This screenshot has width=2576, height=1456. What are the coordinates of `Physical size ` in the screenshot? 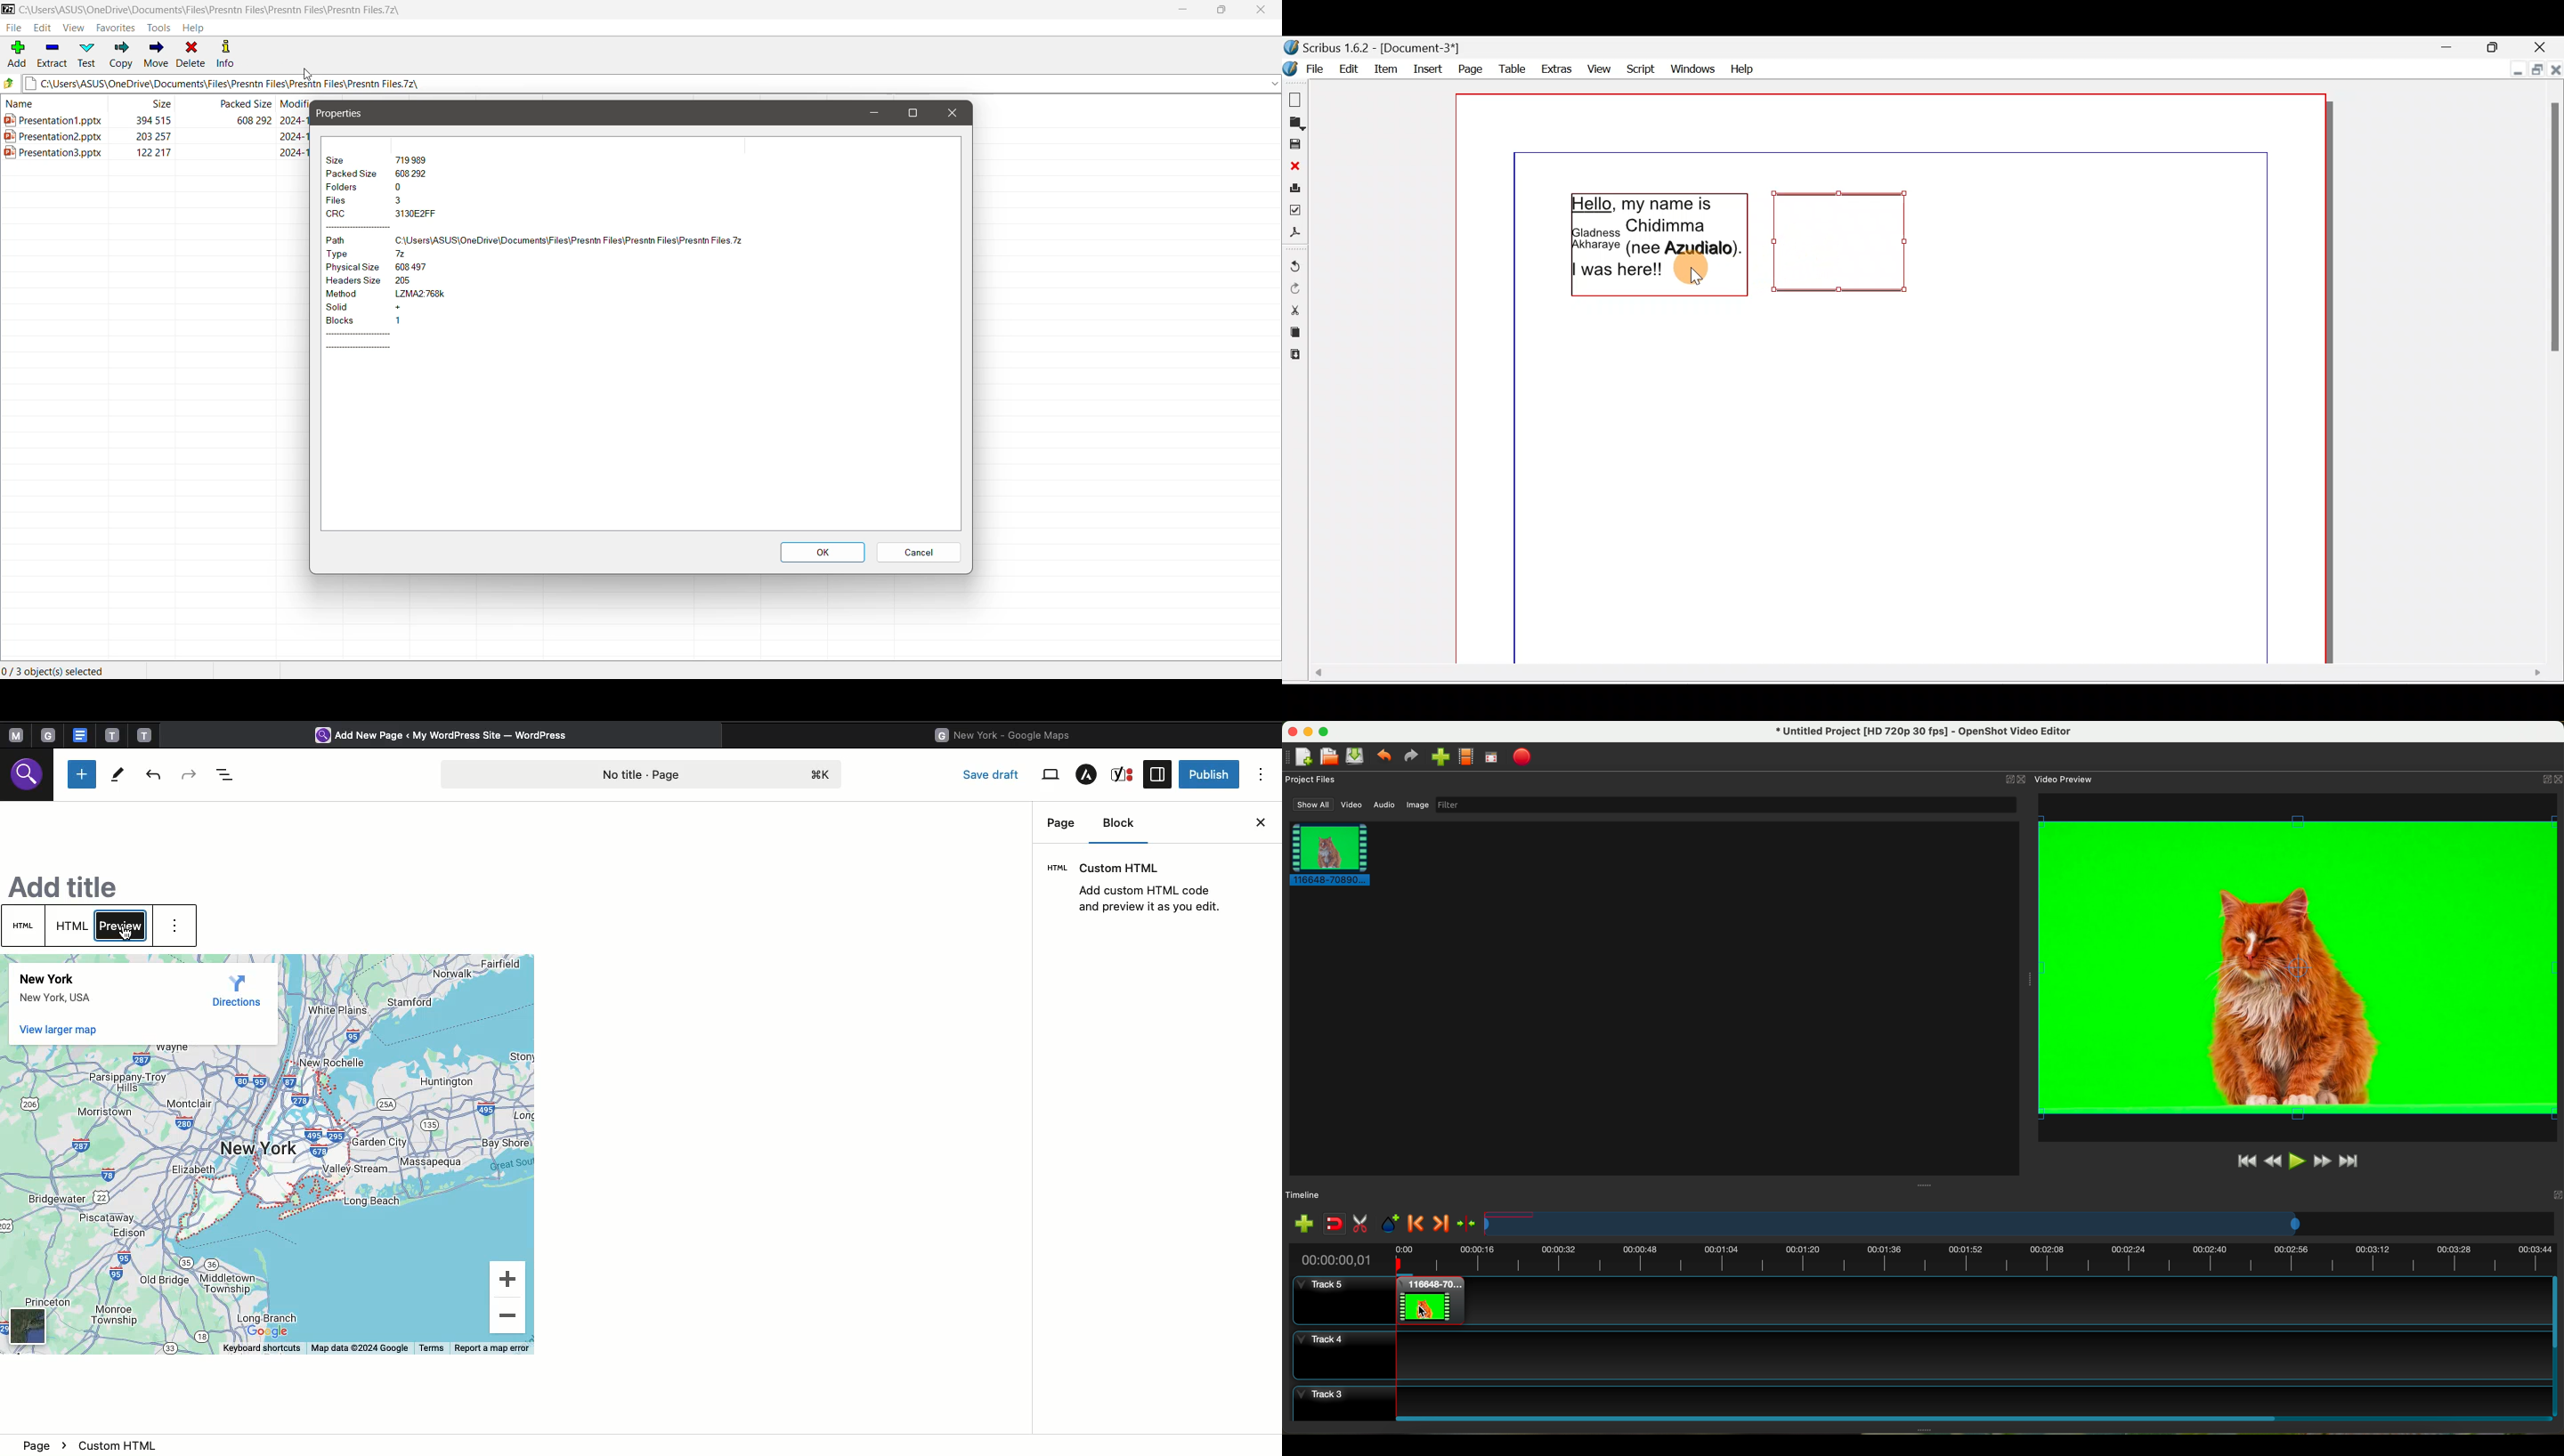 It's located at (355, 268).